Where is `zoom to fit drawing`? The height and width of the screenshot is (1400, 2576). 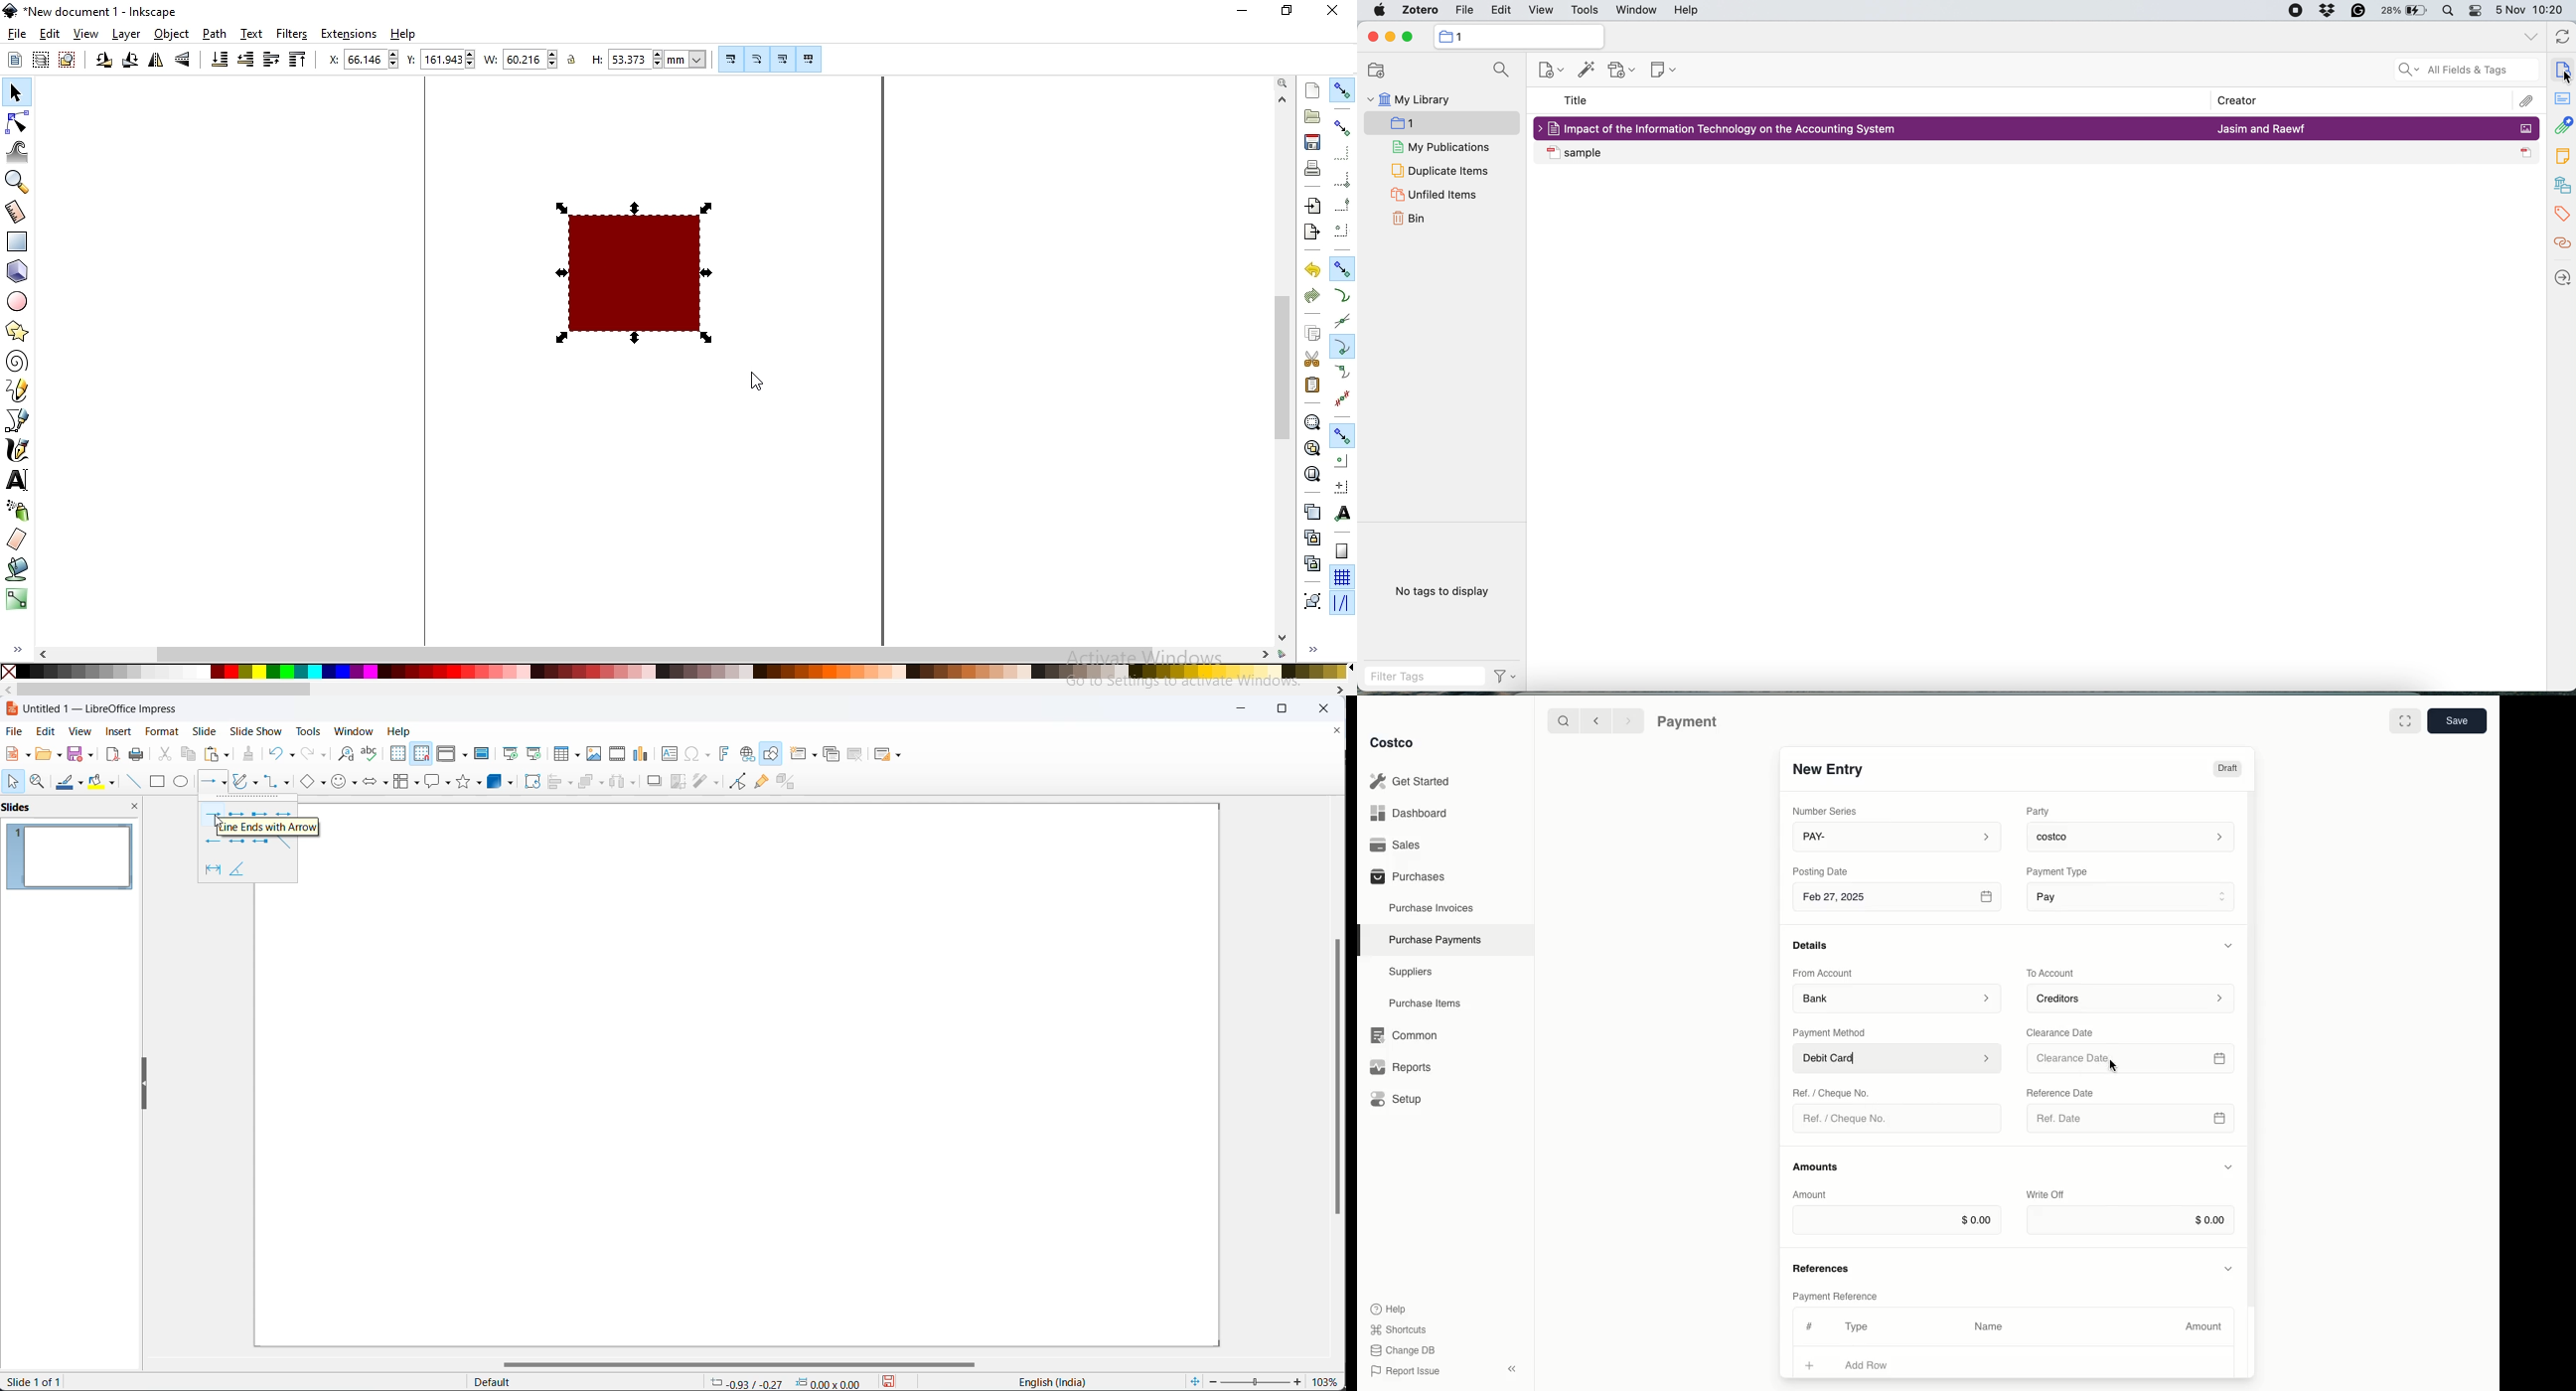
zoom to fit drawing is located at coordinates (1310, 448).